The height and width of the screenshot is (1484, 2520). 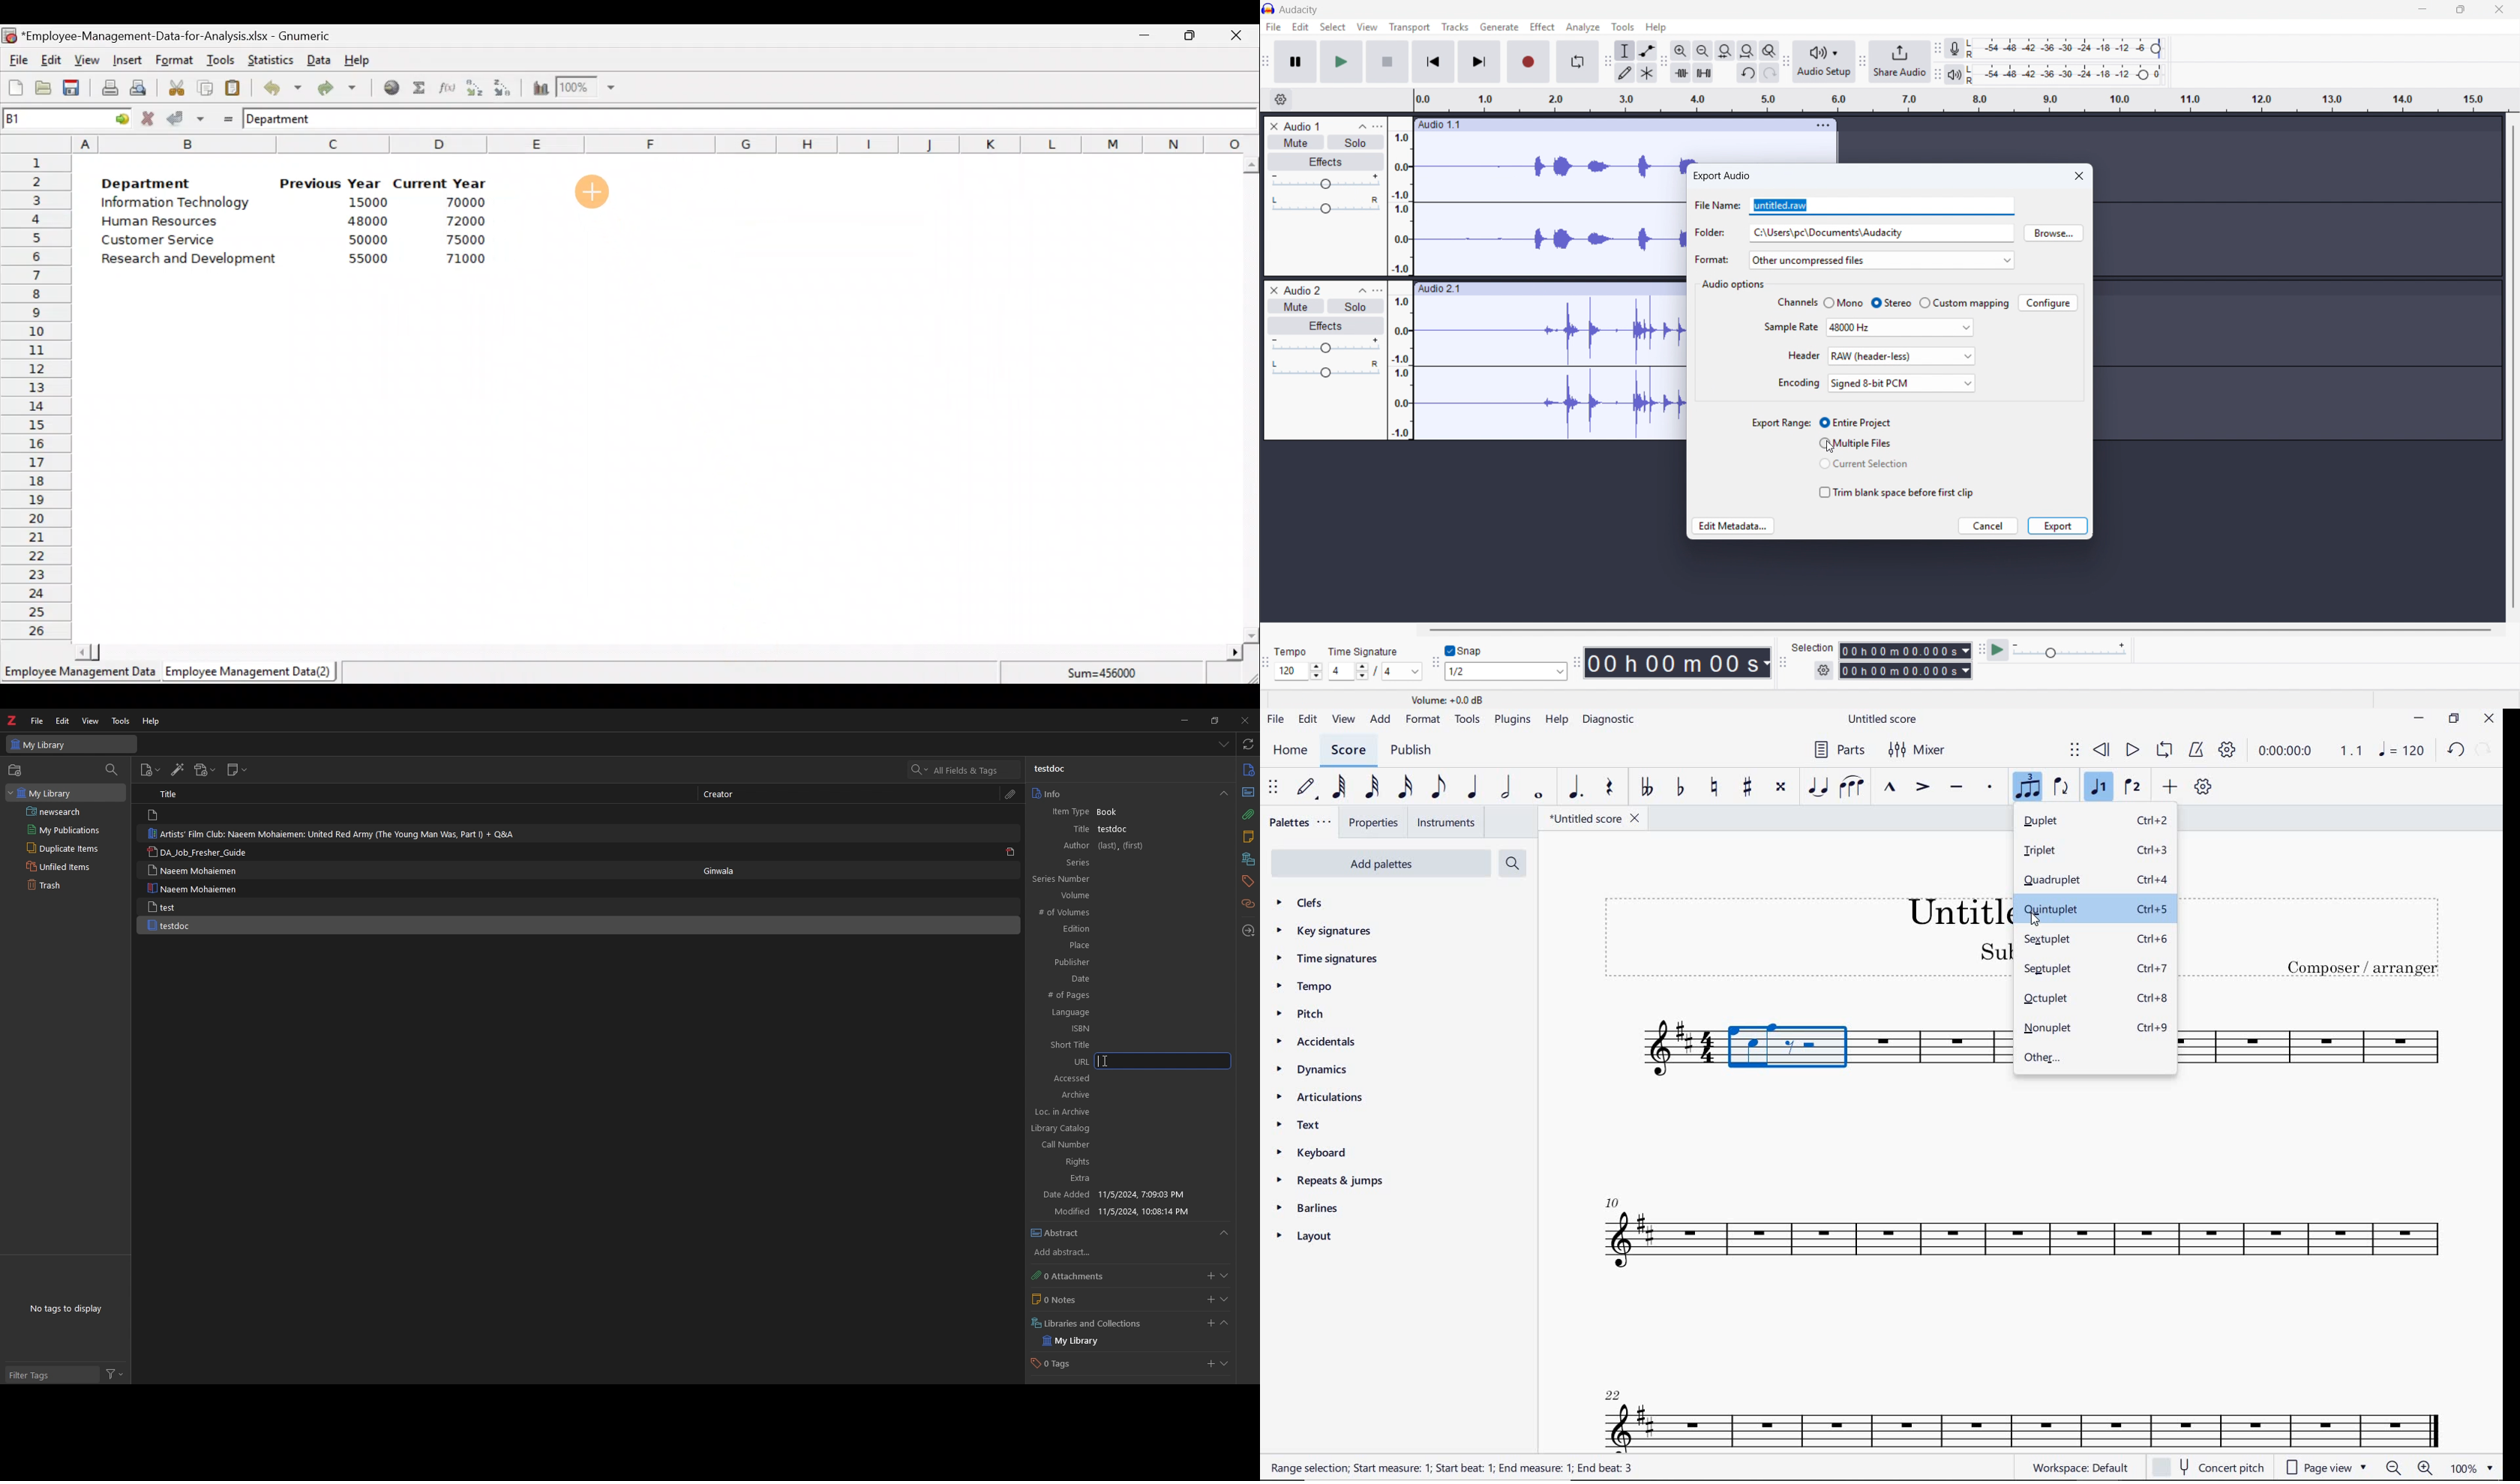 I want to click on unfiled items, so click(x=60, y=867).